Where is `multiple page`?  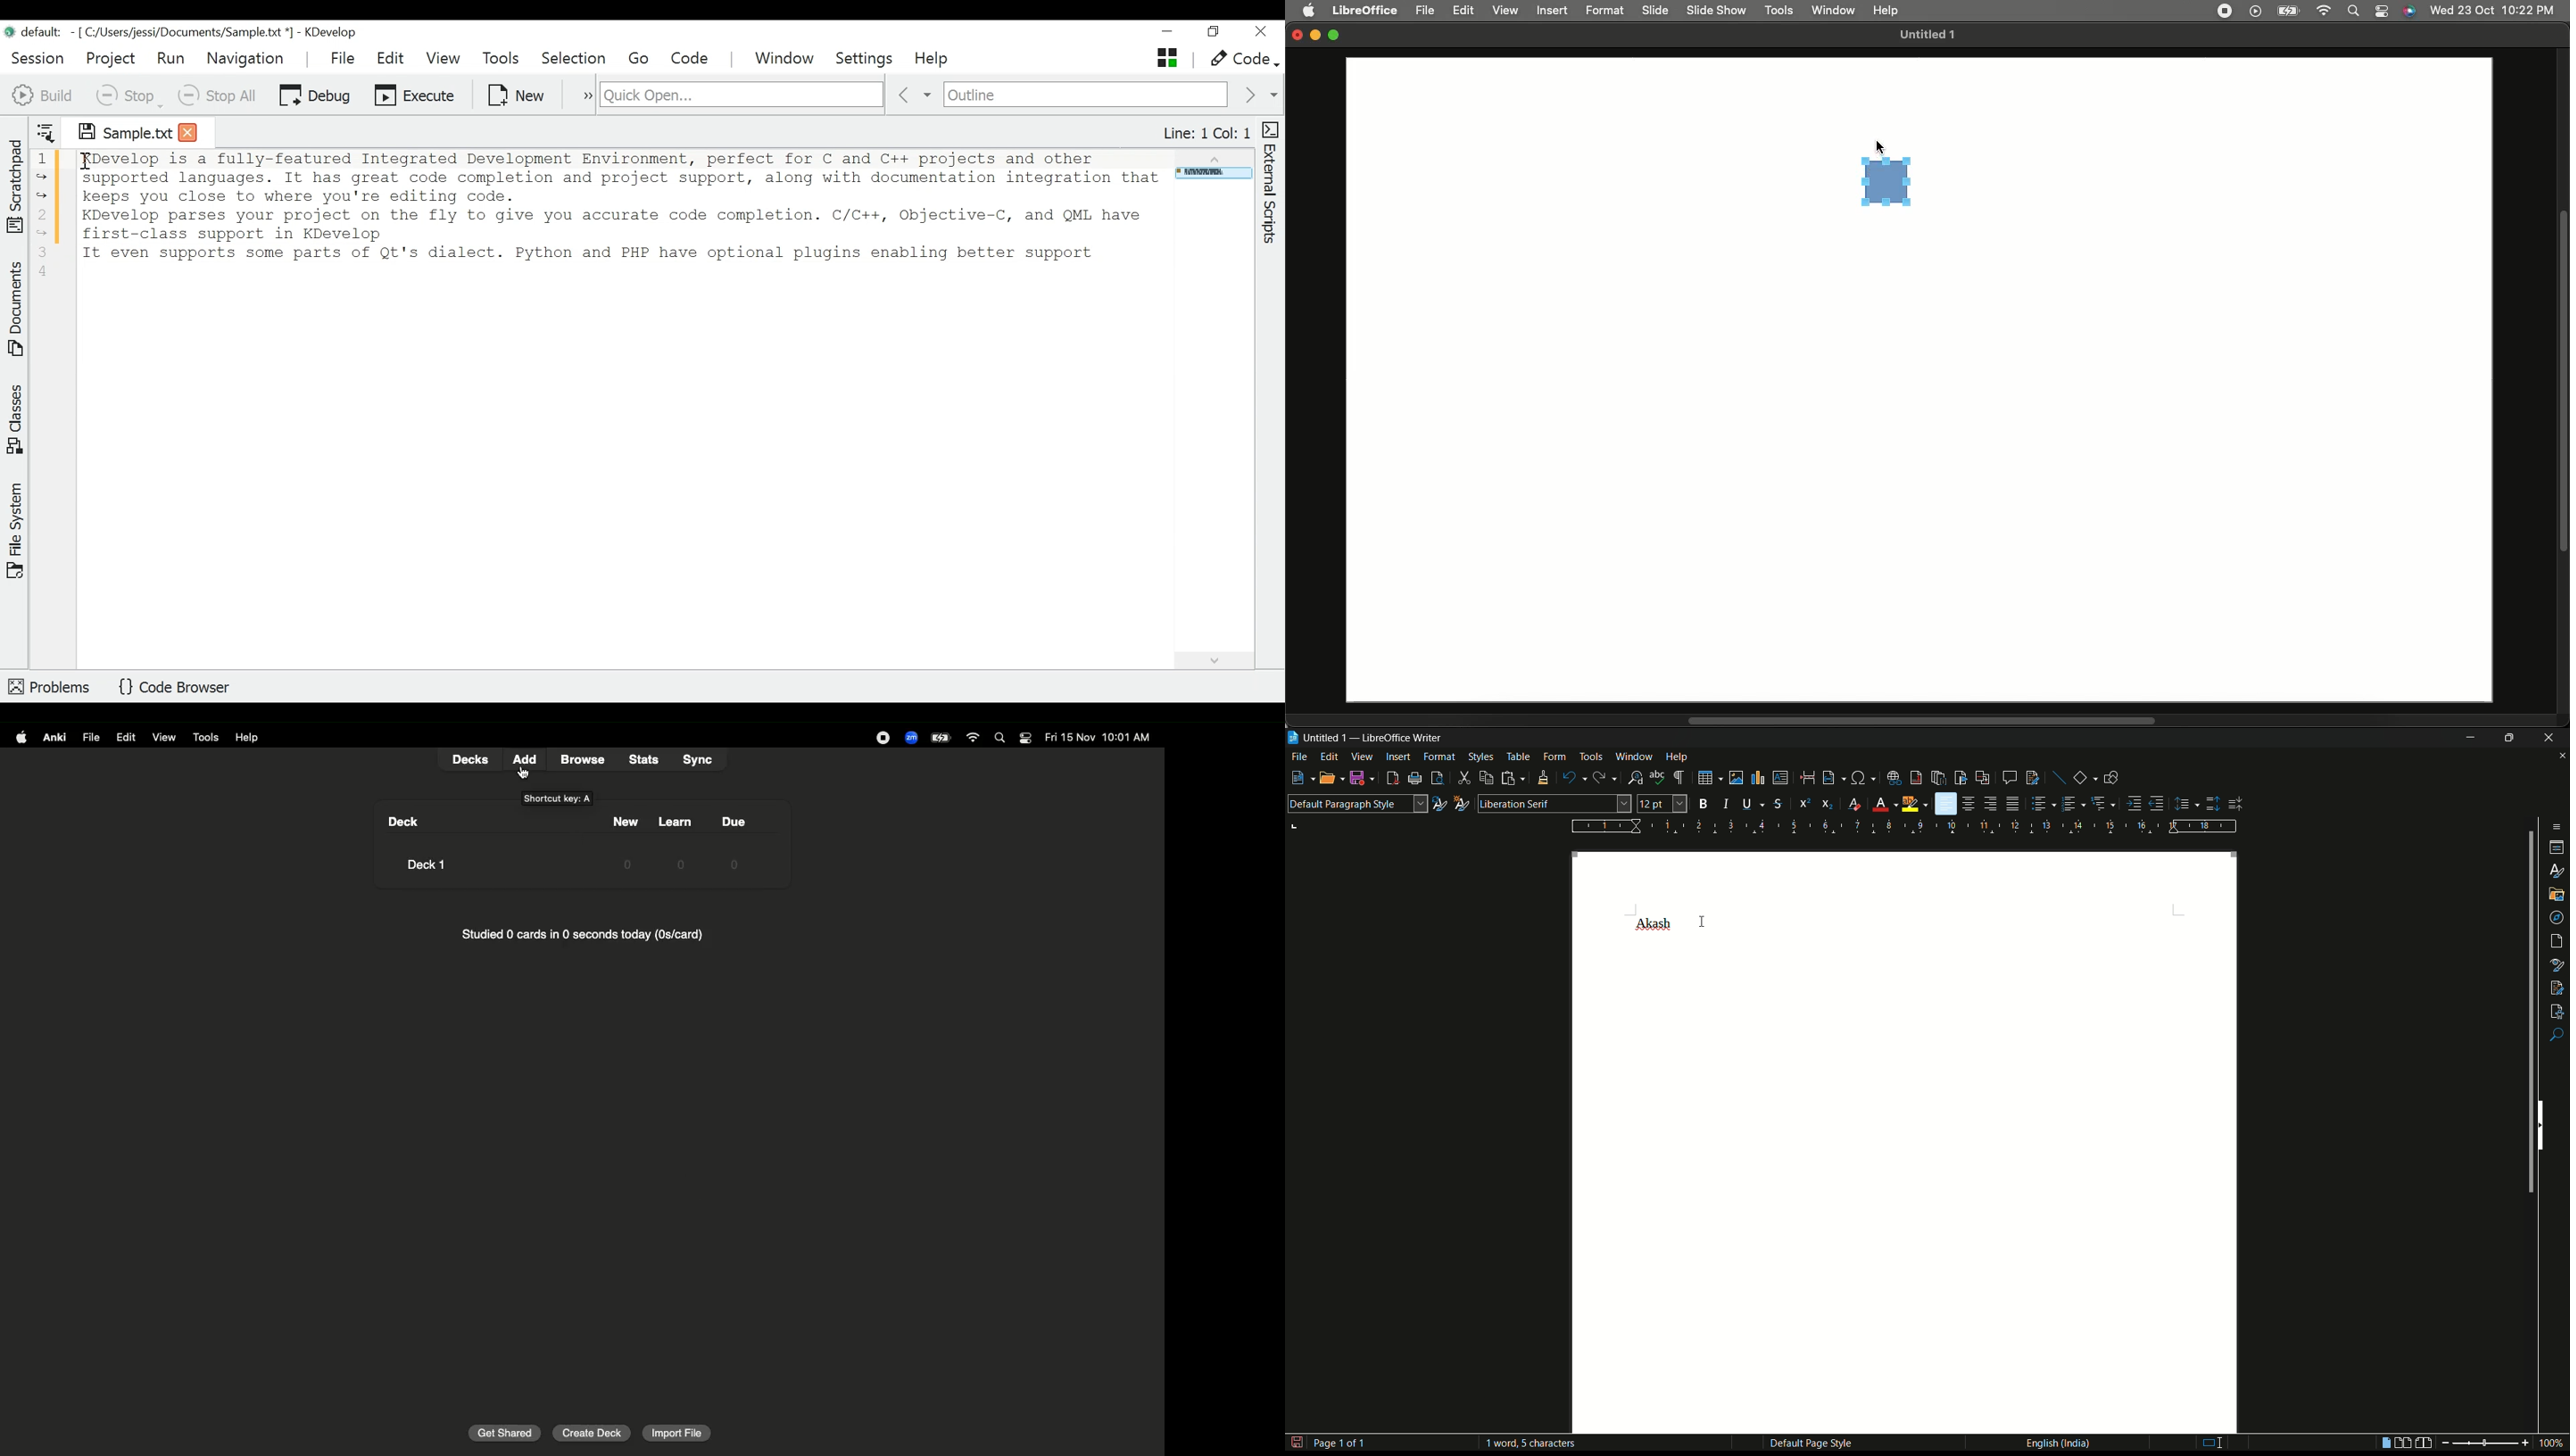
multiple page is located at coordinates (2403, 1443).